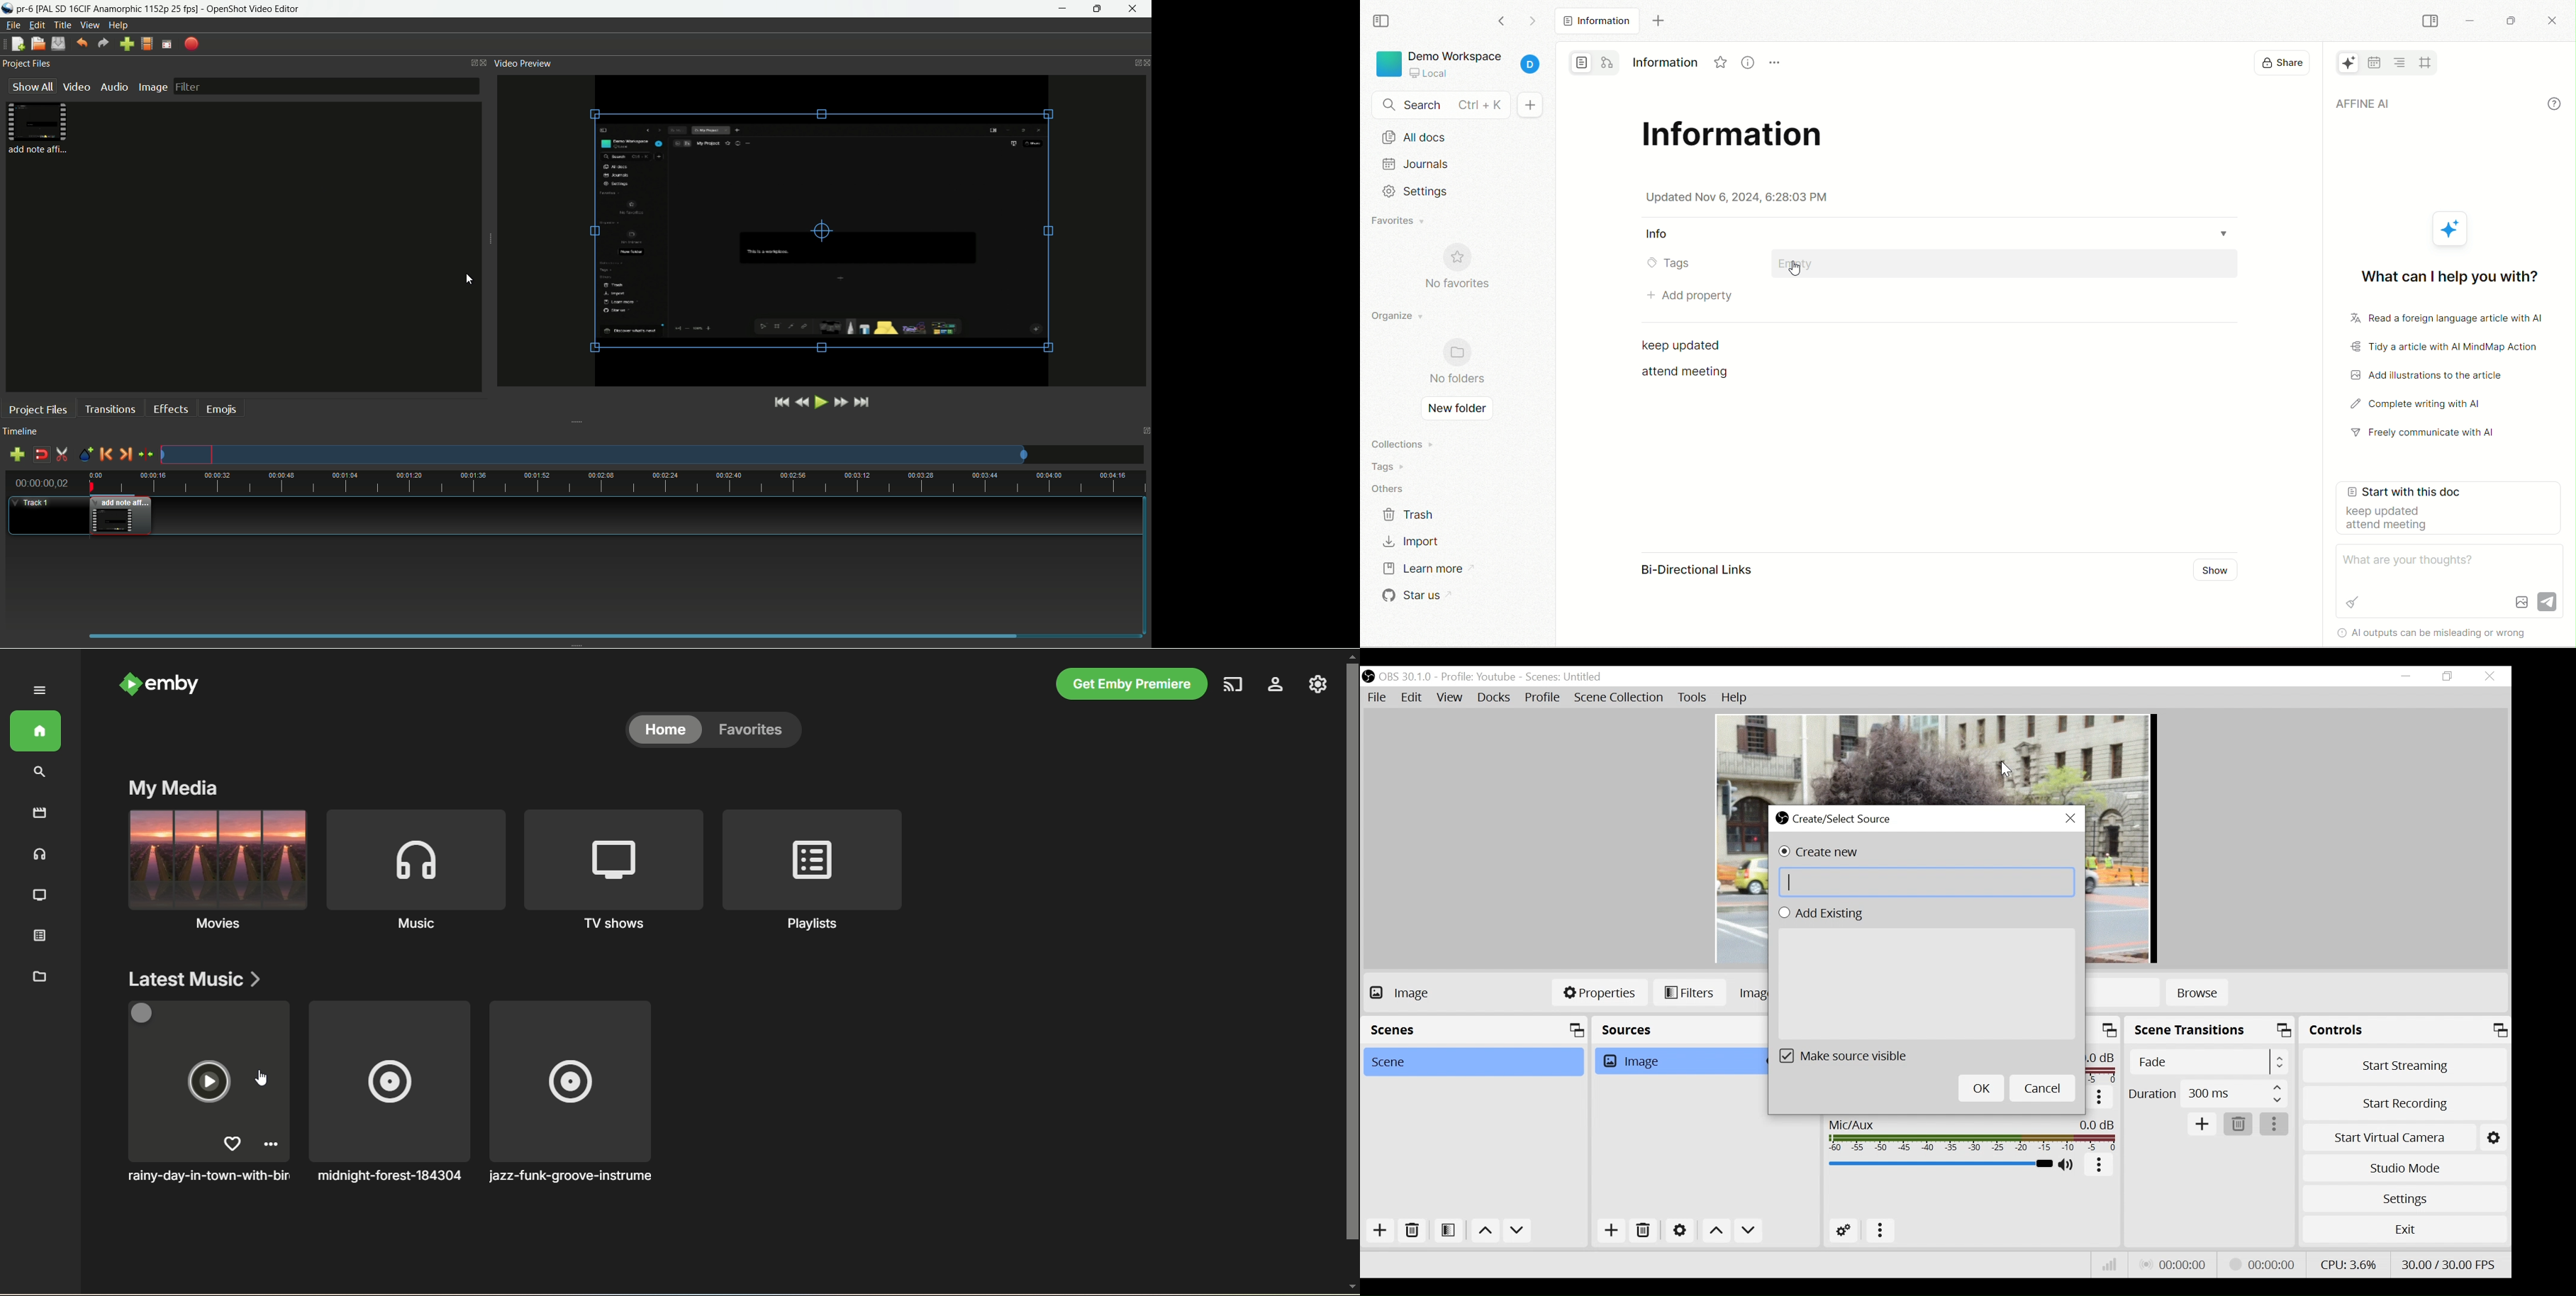  Describe the element at coordinates (2554, 23) in the screenshot. I see `close` at that location.